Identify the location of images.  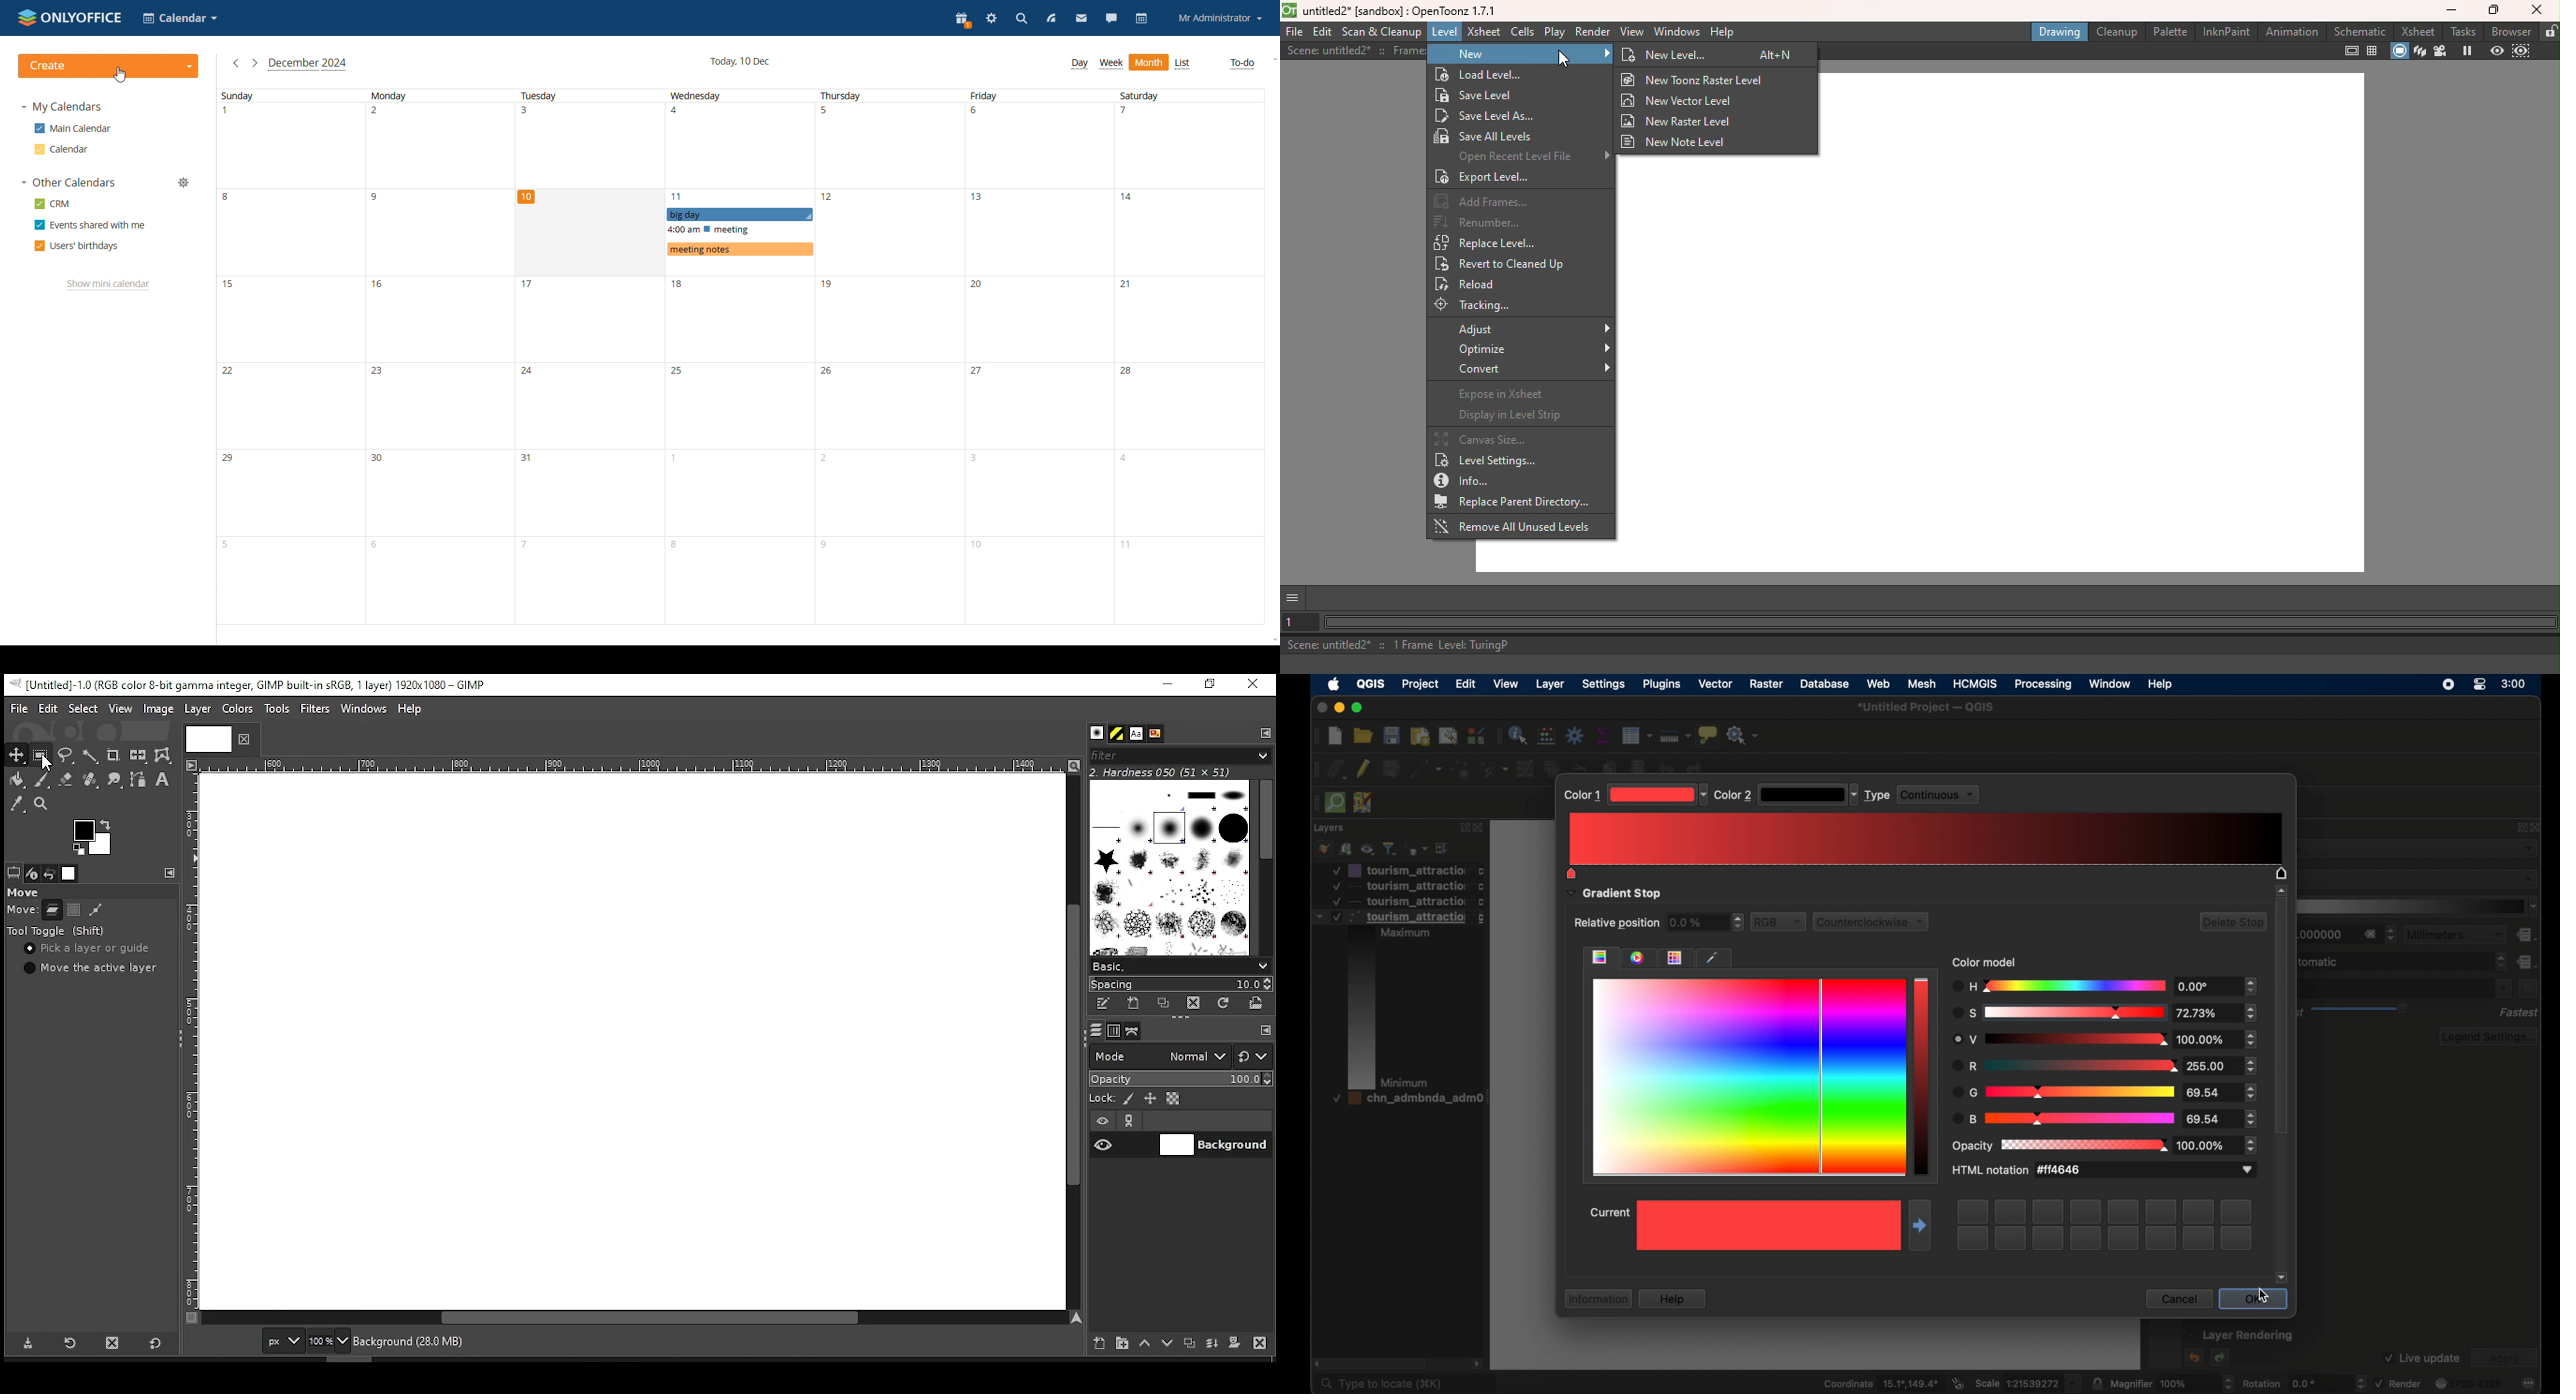
(70, 874).